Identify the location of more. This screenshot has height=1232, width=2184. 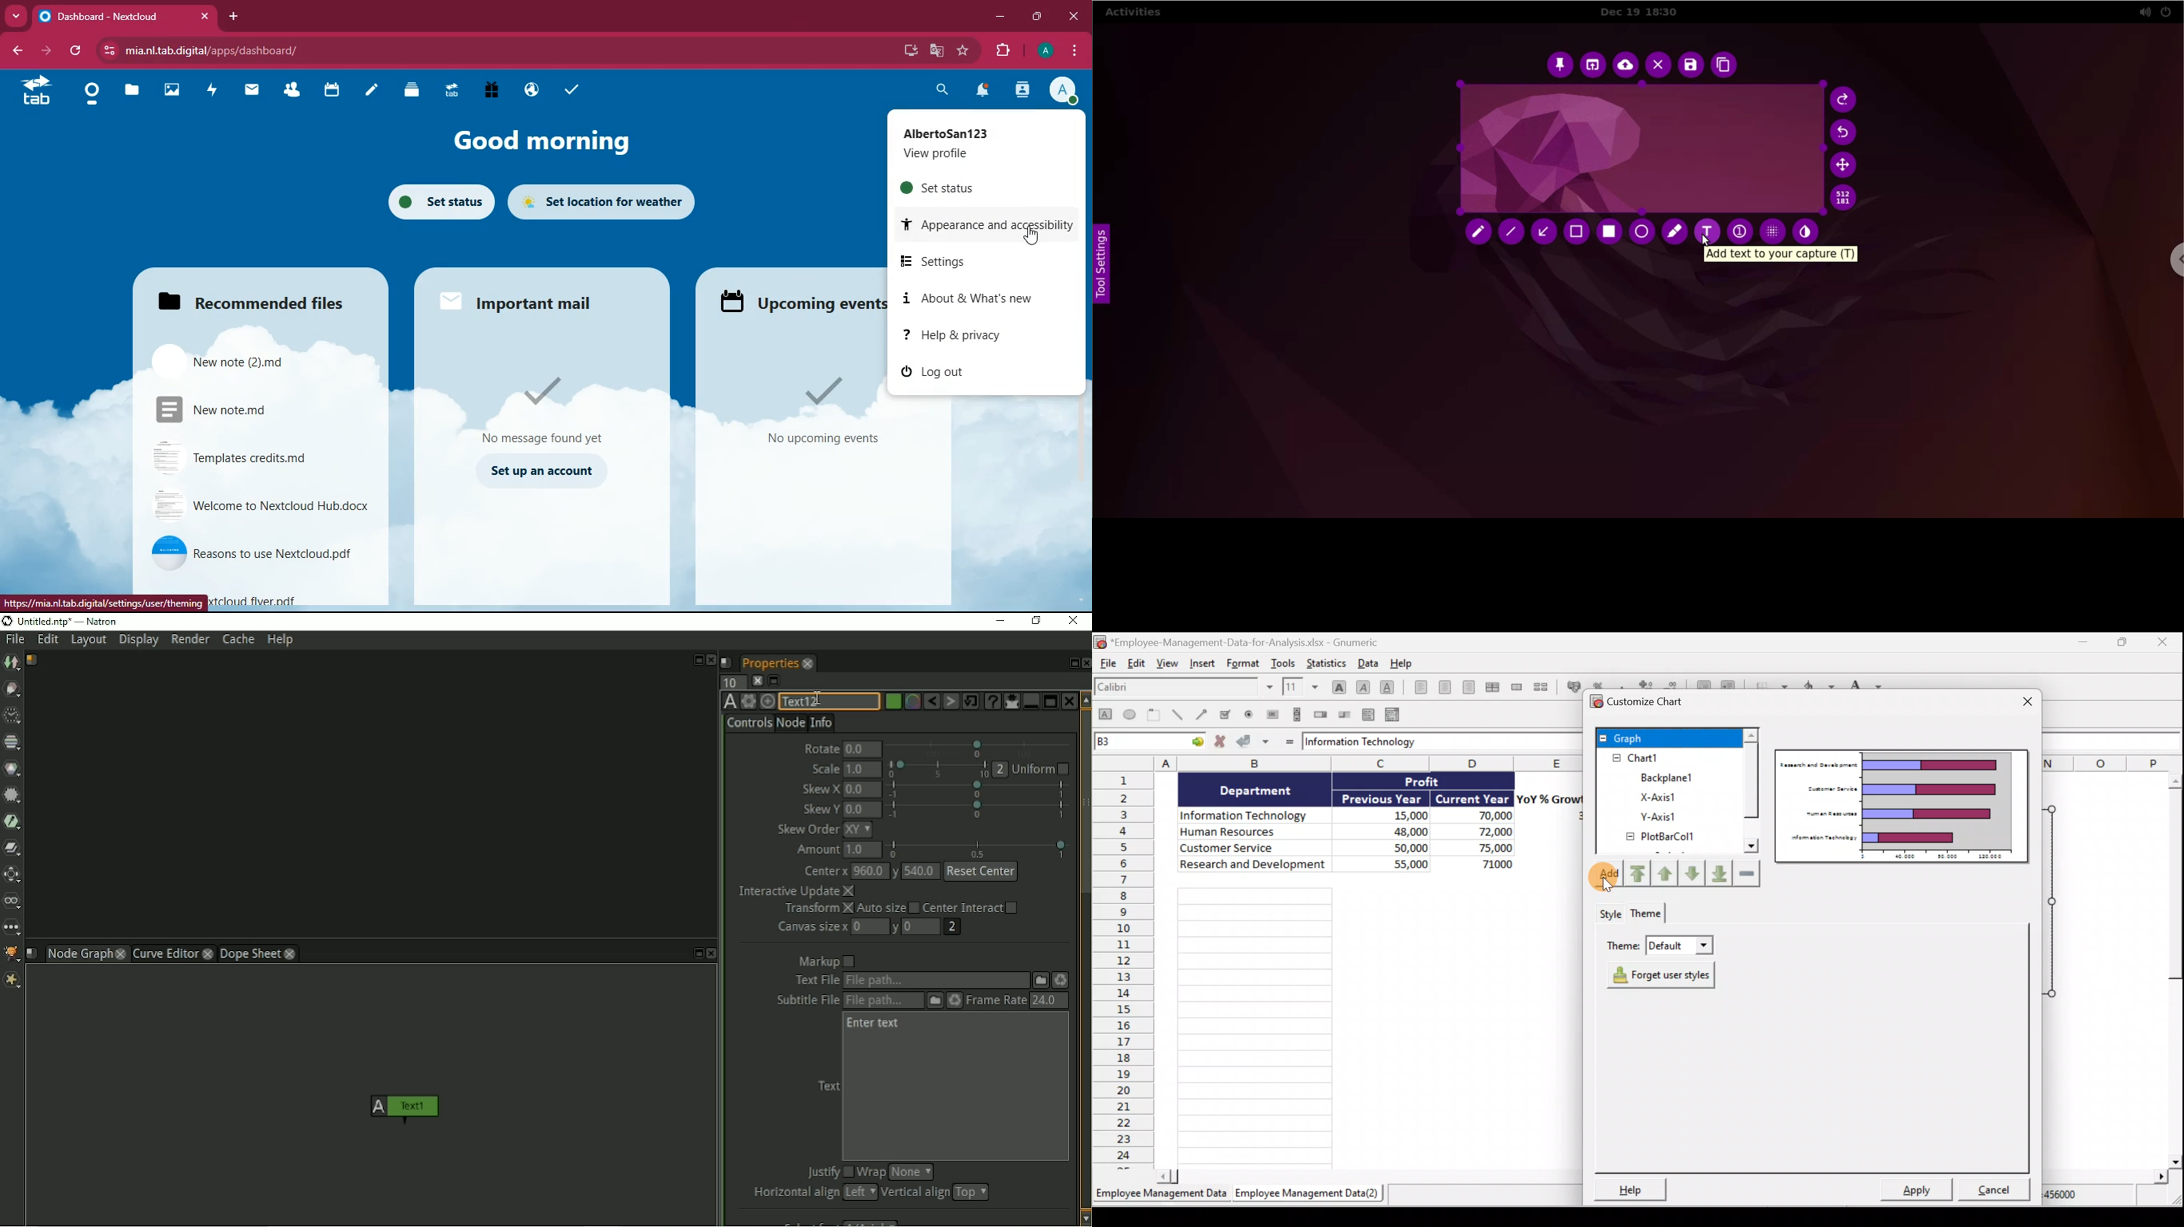
(17, 16).